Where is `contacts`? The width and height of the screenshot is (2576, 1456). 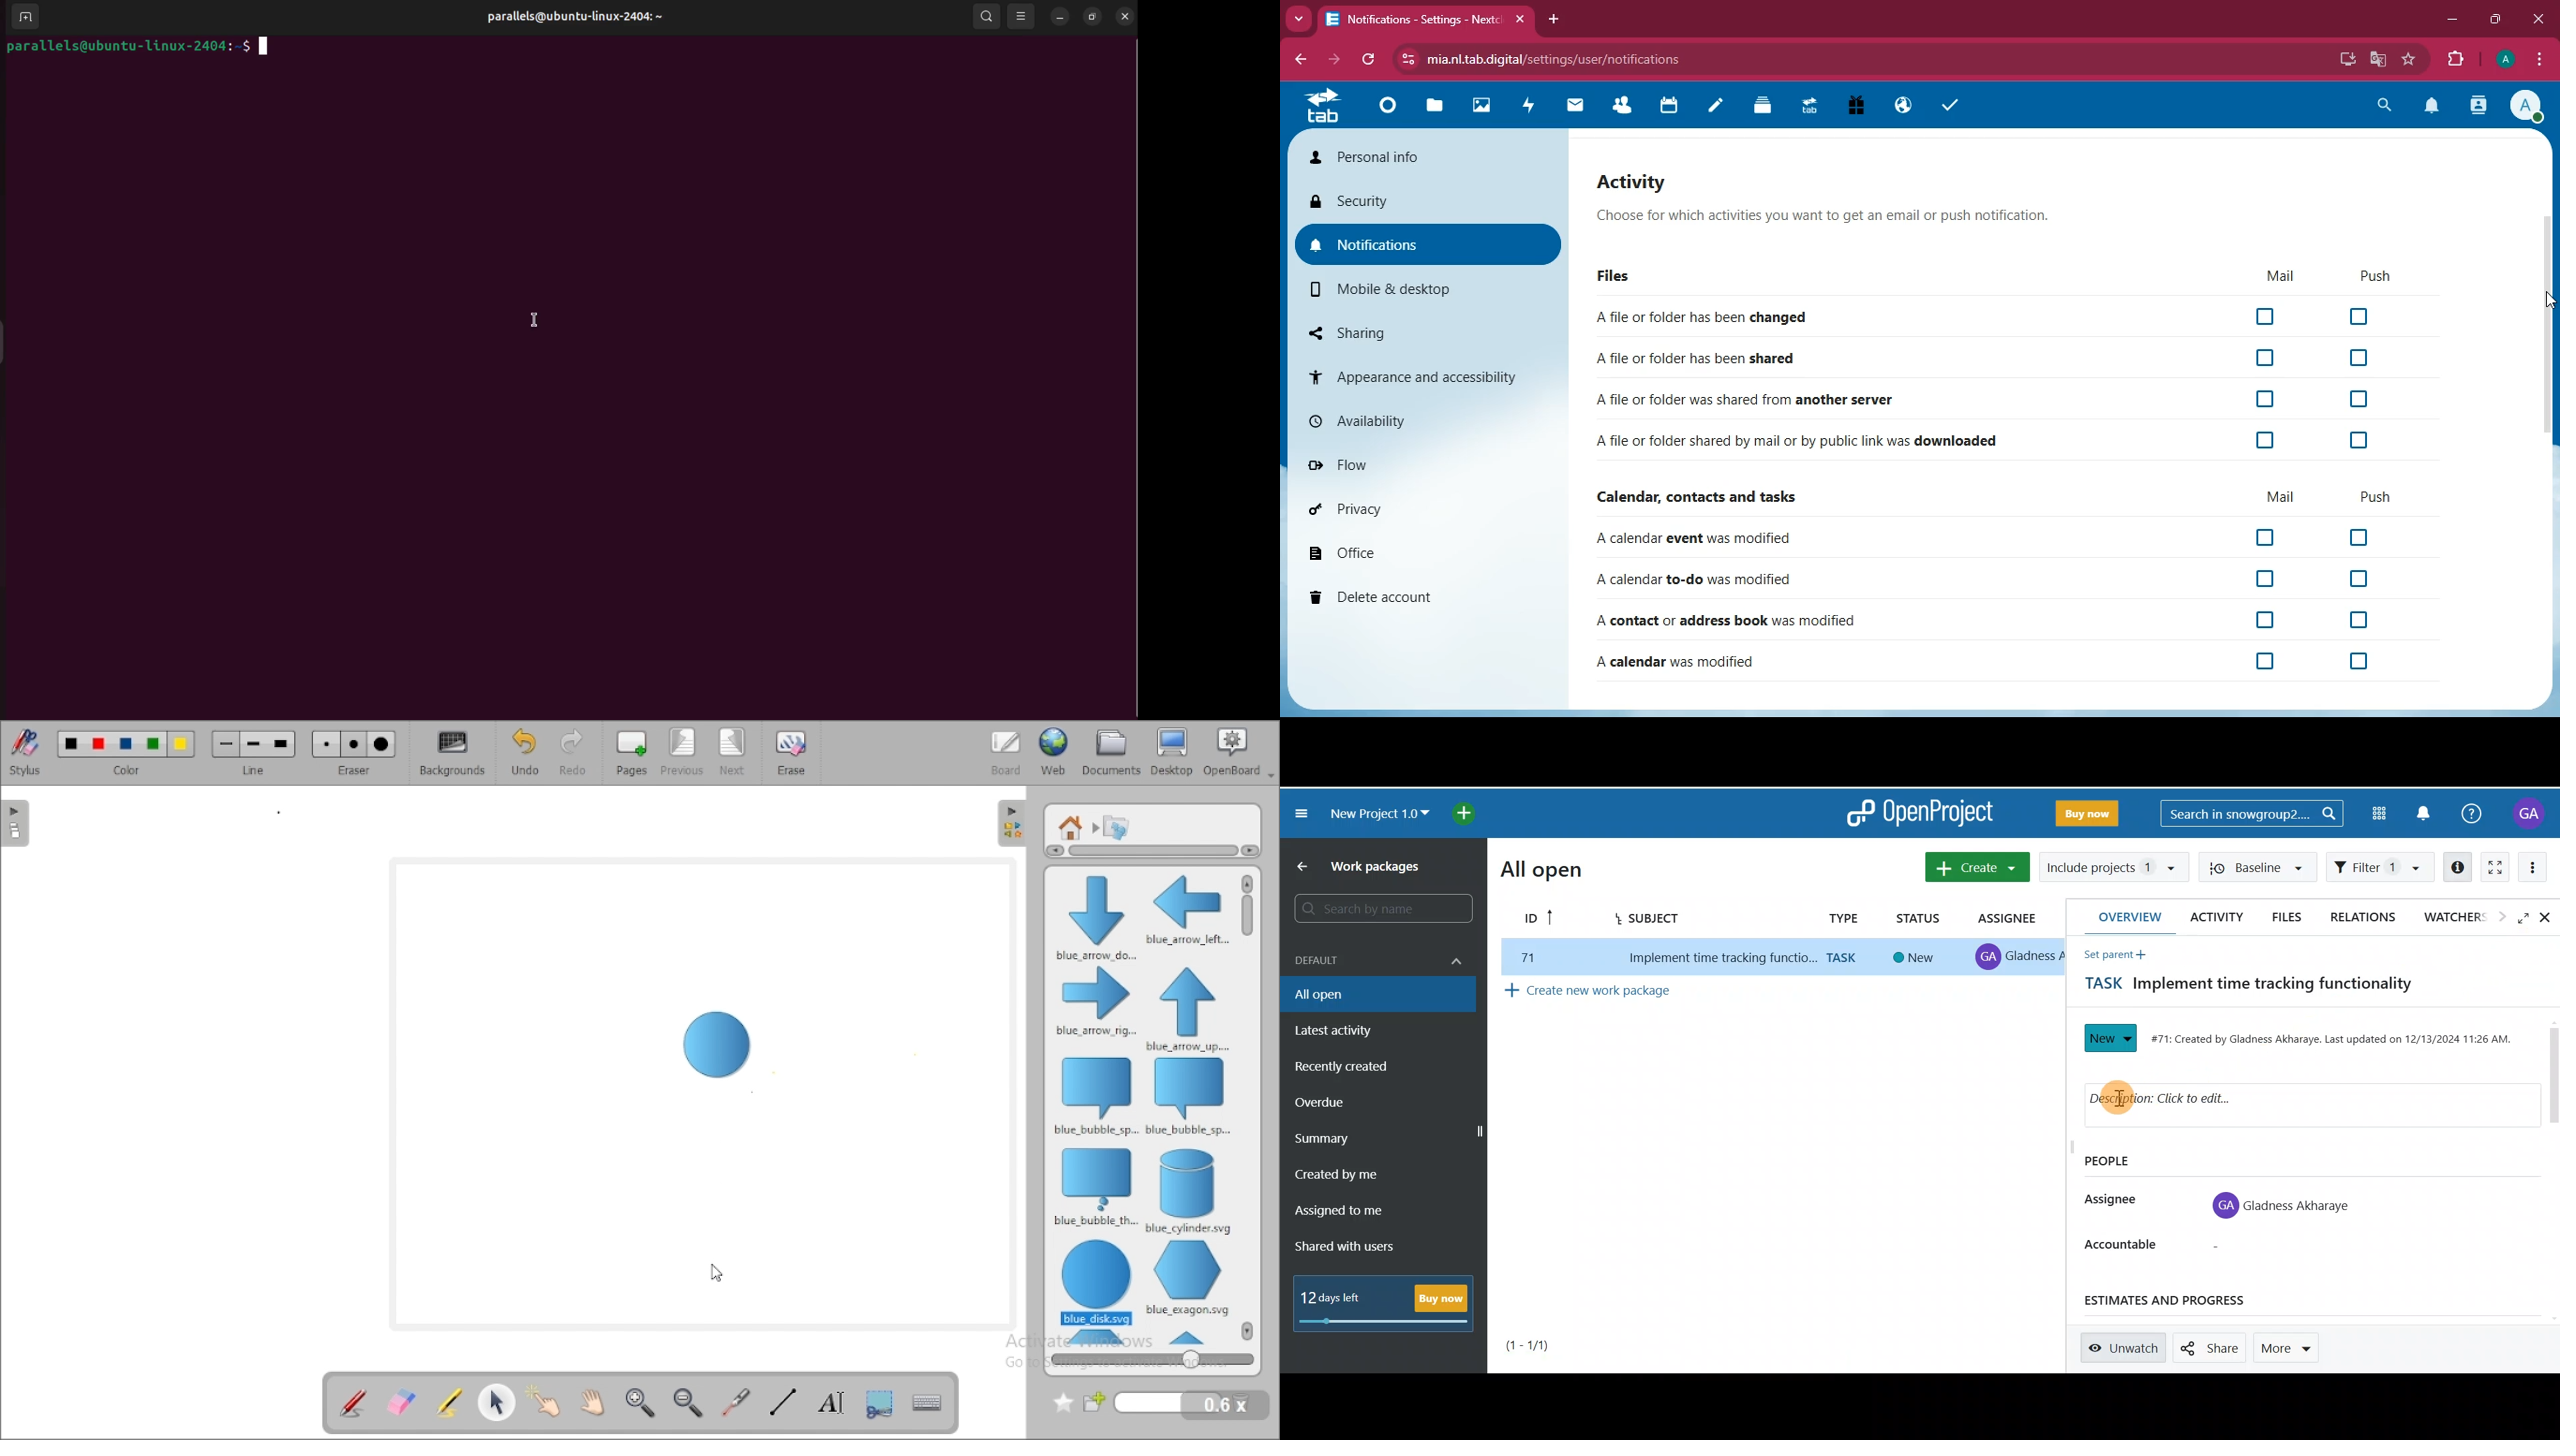 contacts is located at coordinates (2477, 108).